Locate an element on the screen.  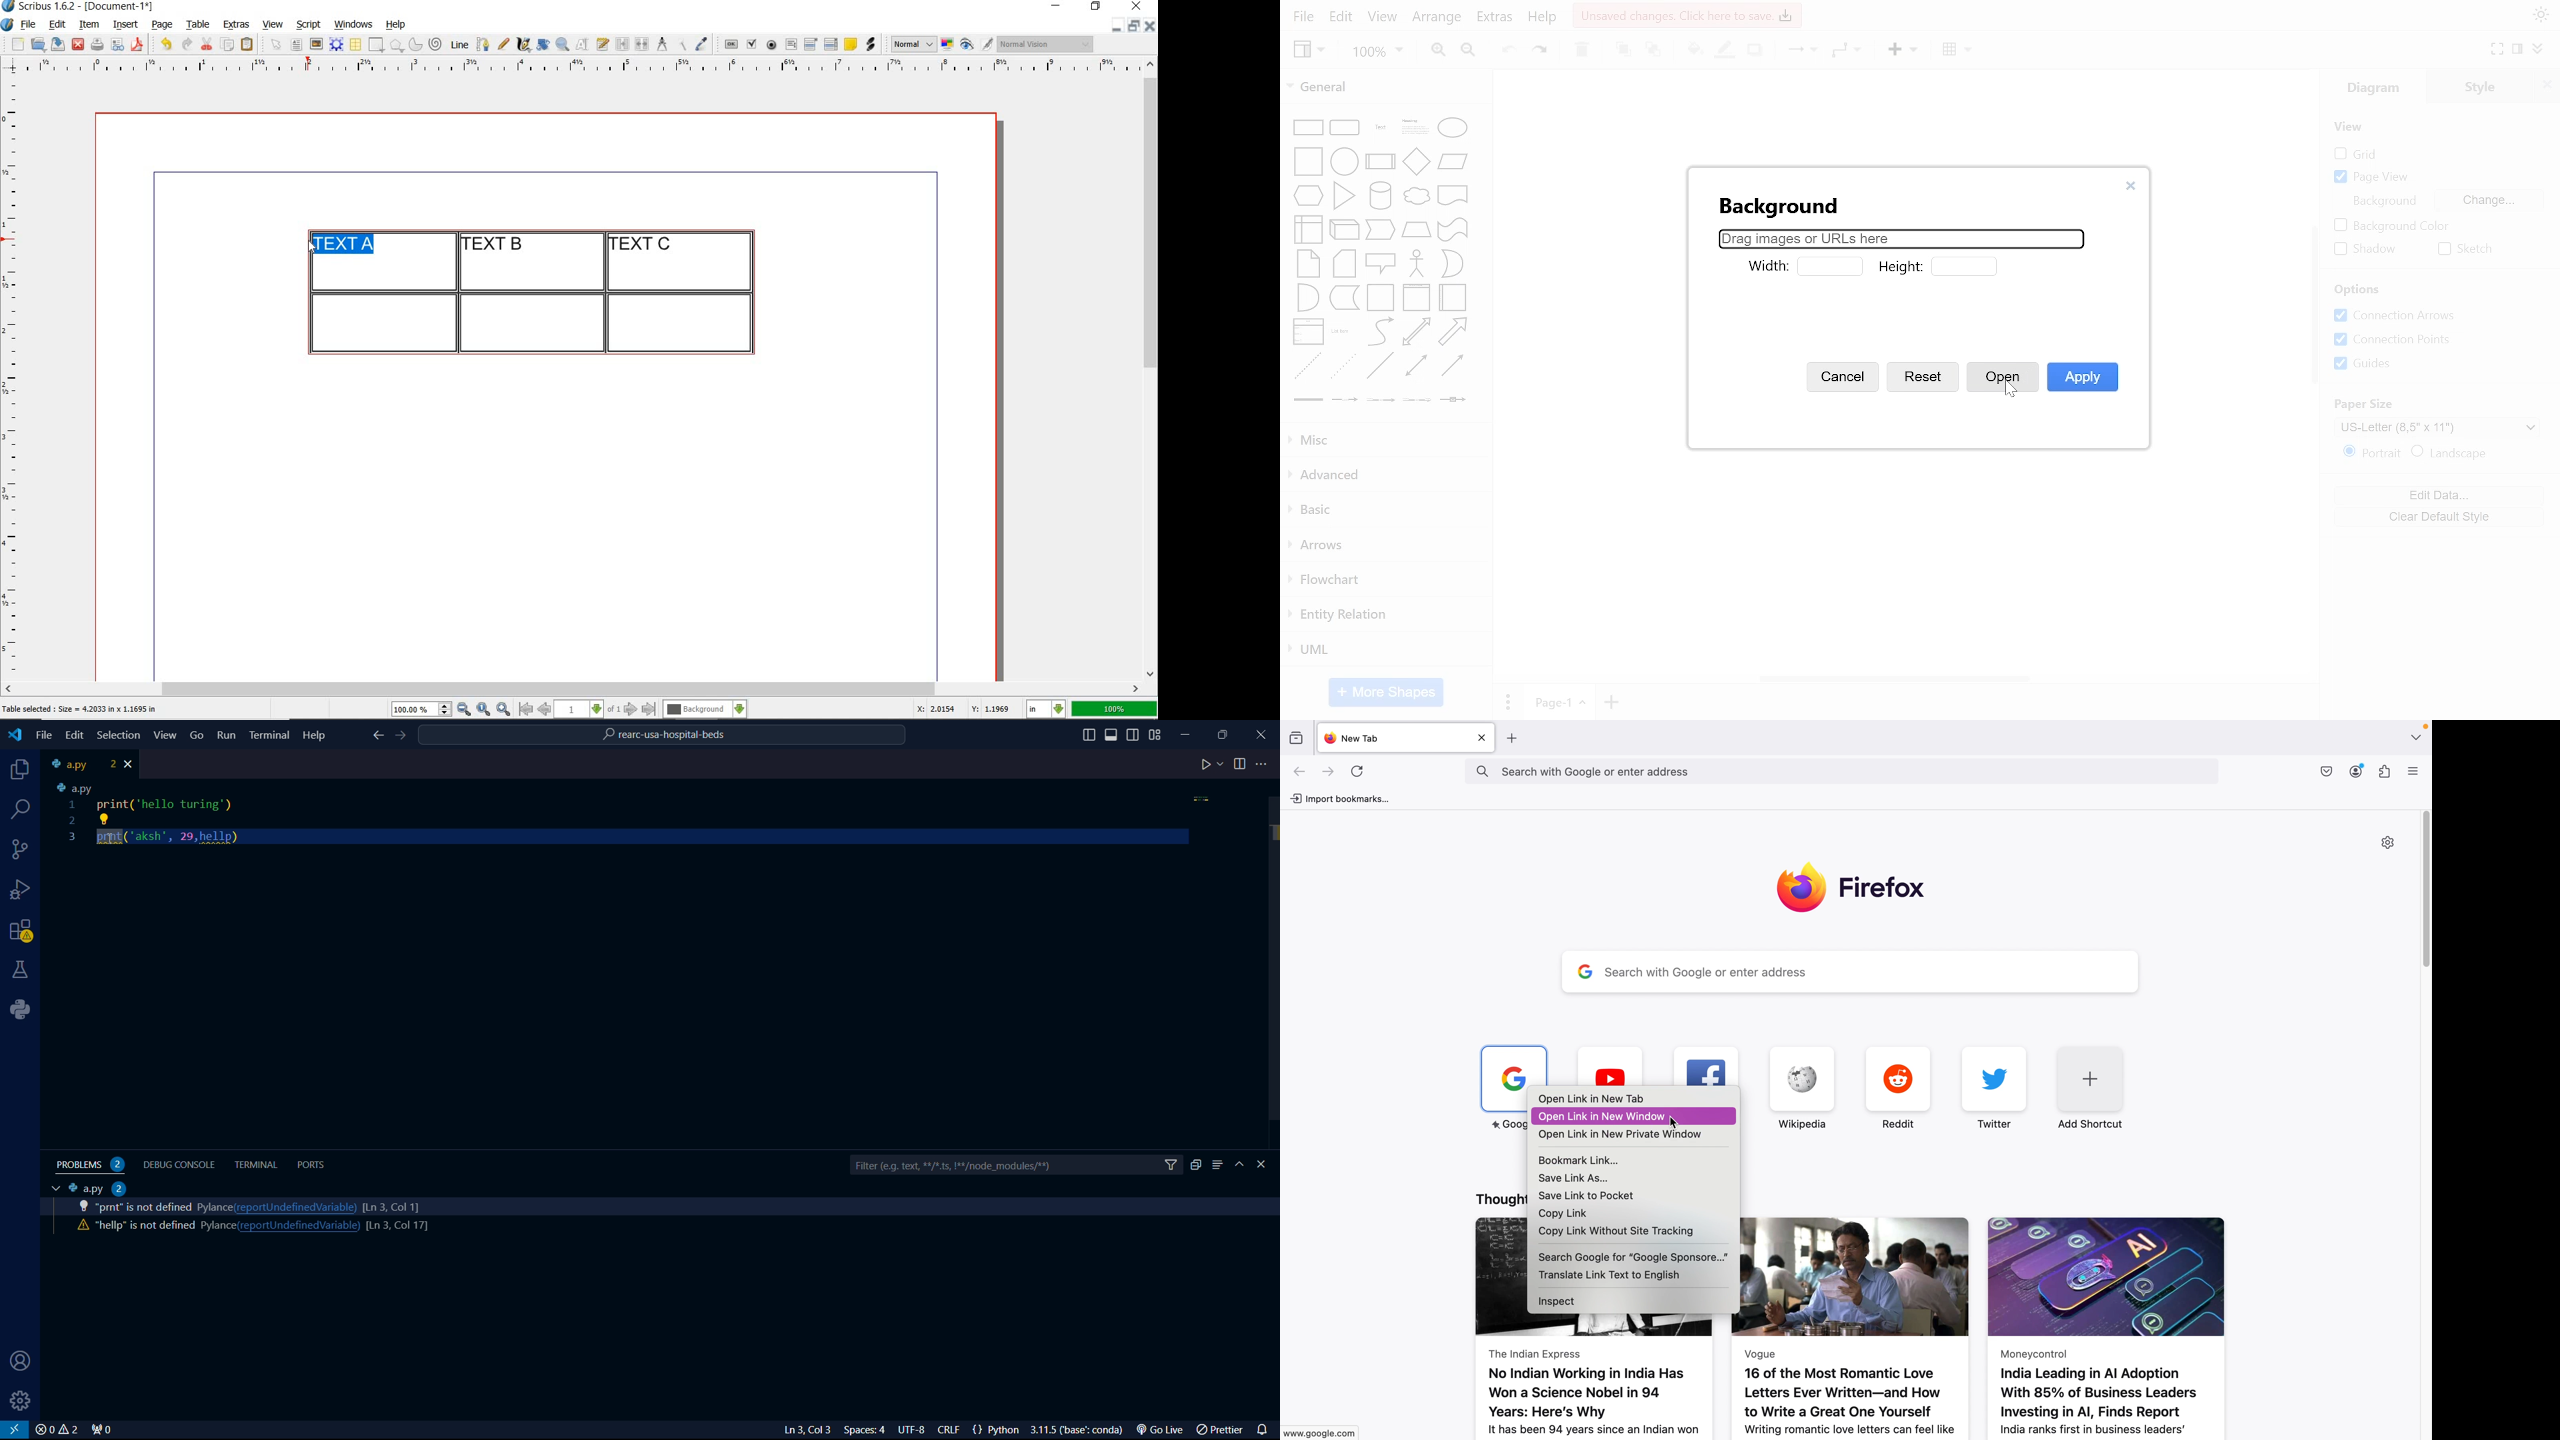
menu is located at coordinates (2414, 774).